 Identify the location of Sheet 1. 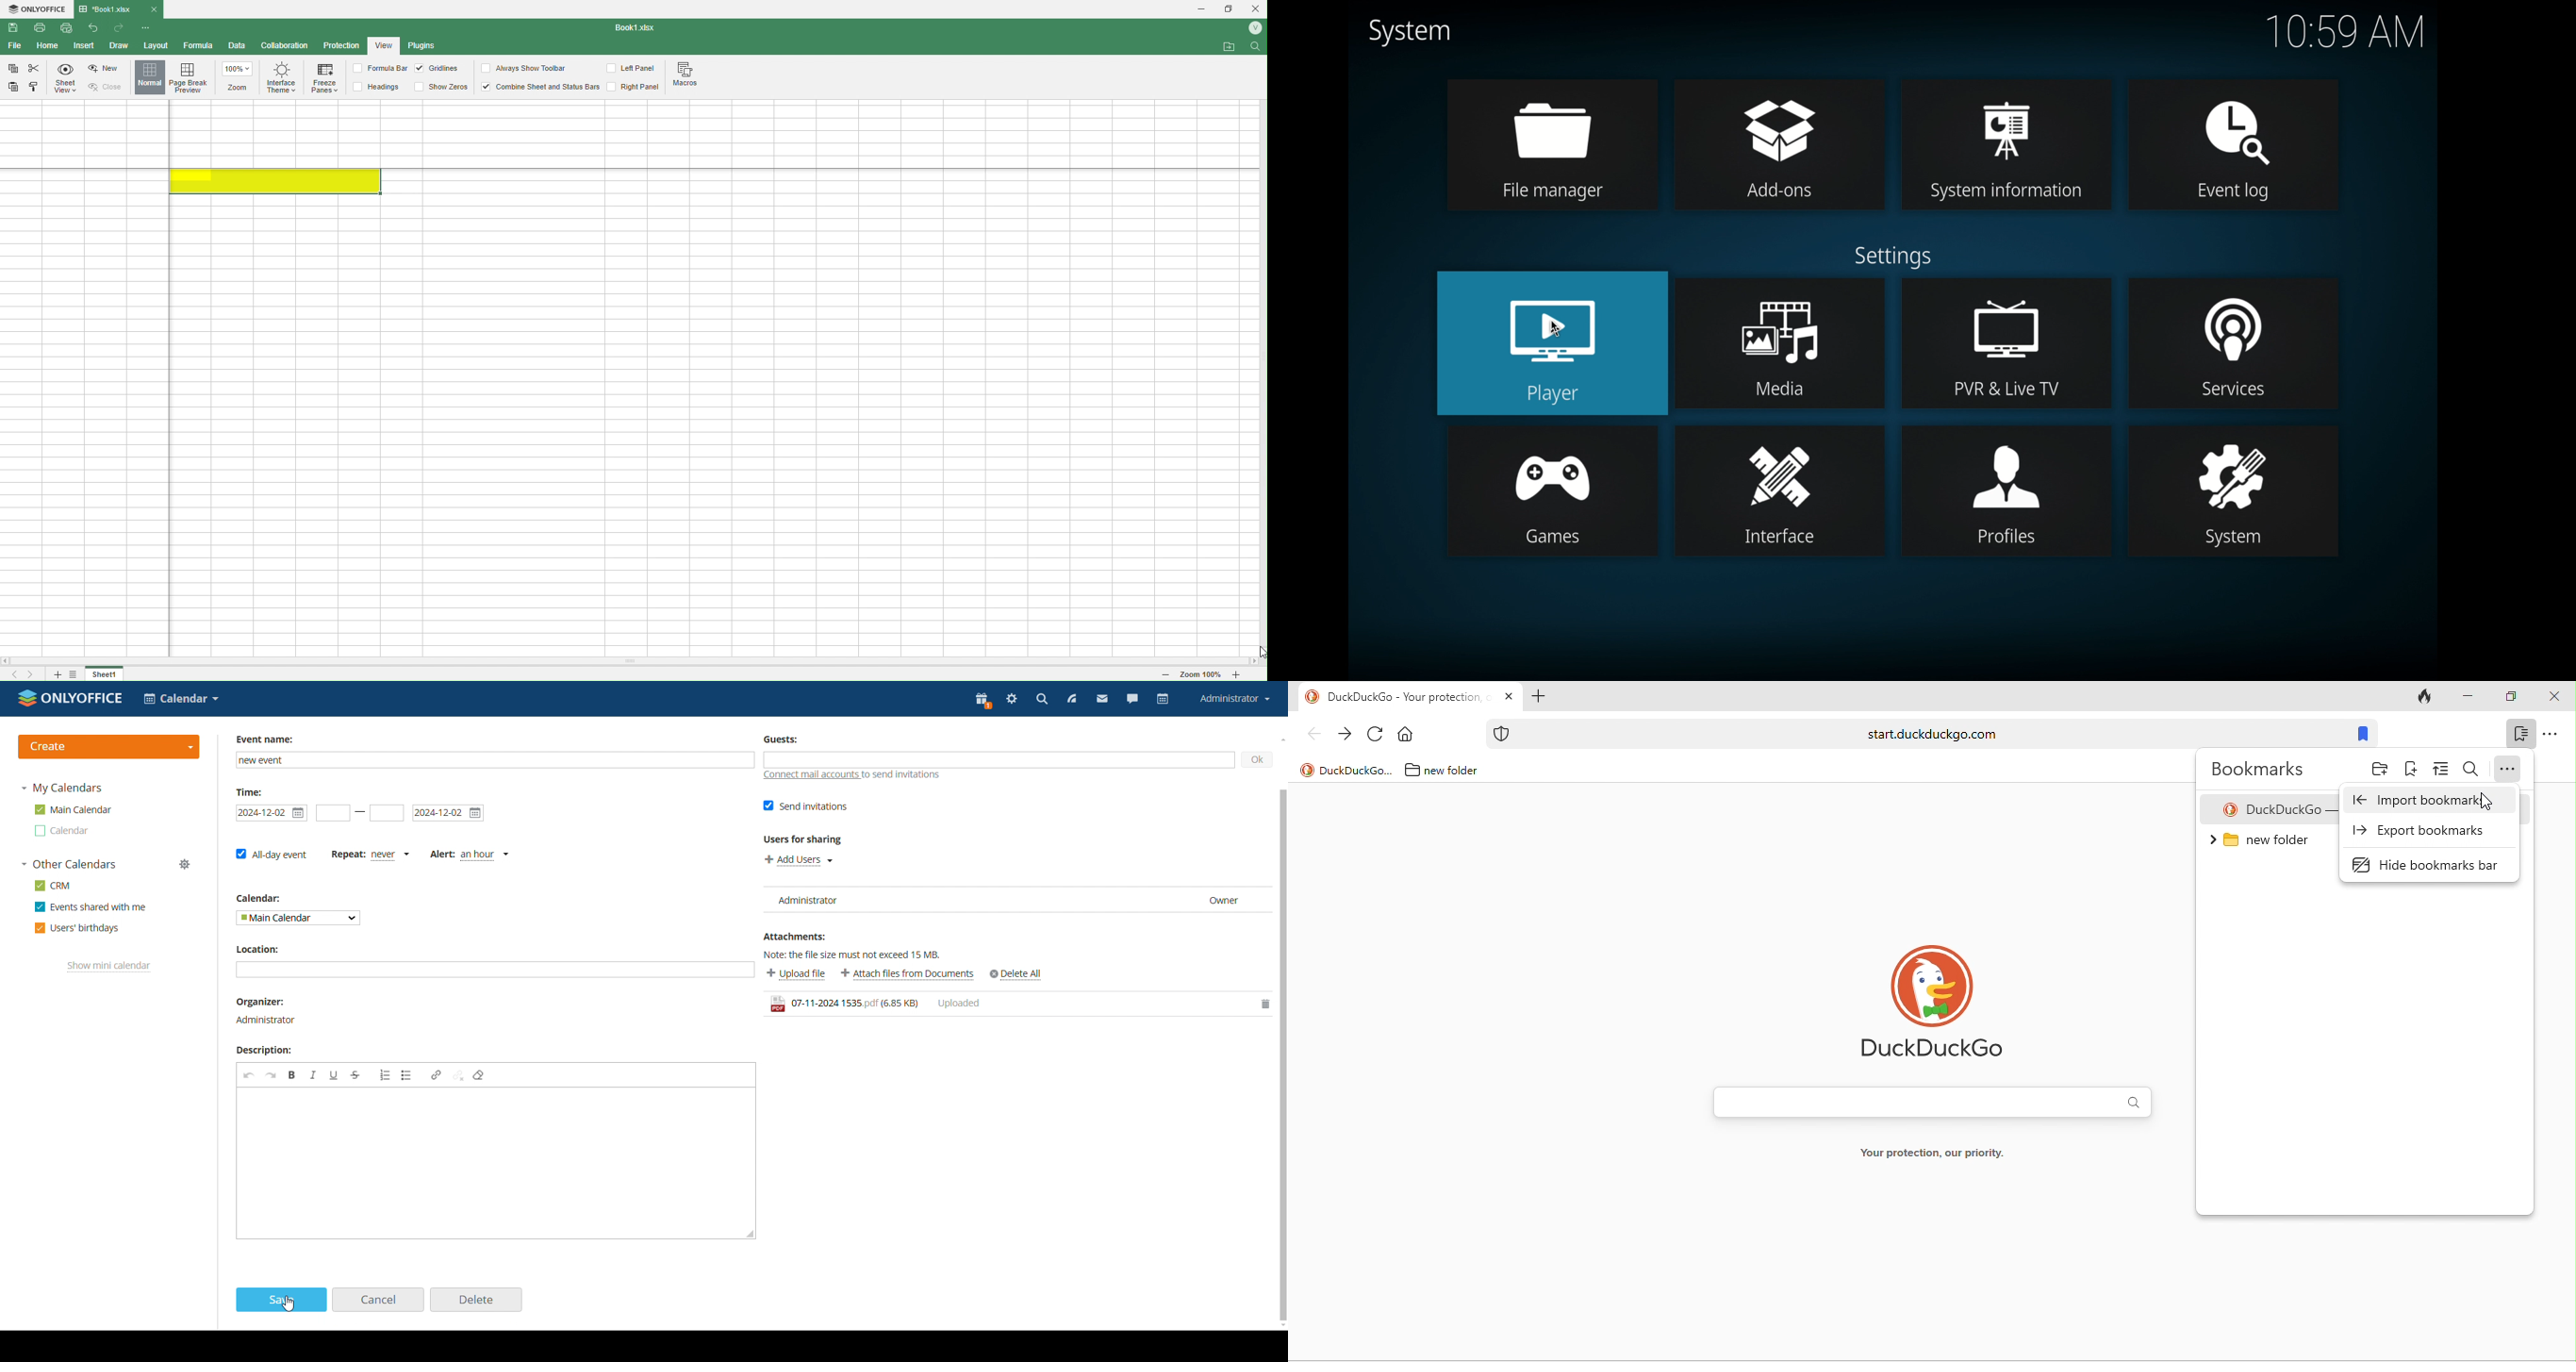
(105, 674).